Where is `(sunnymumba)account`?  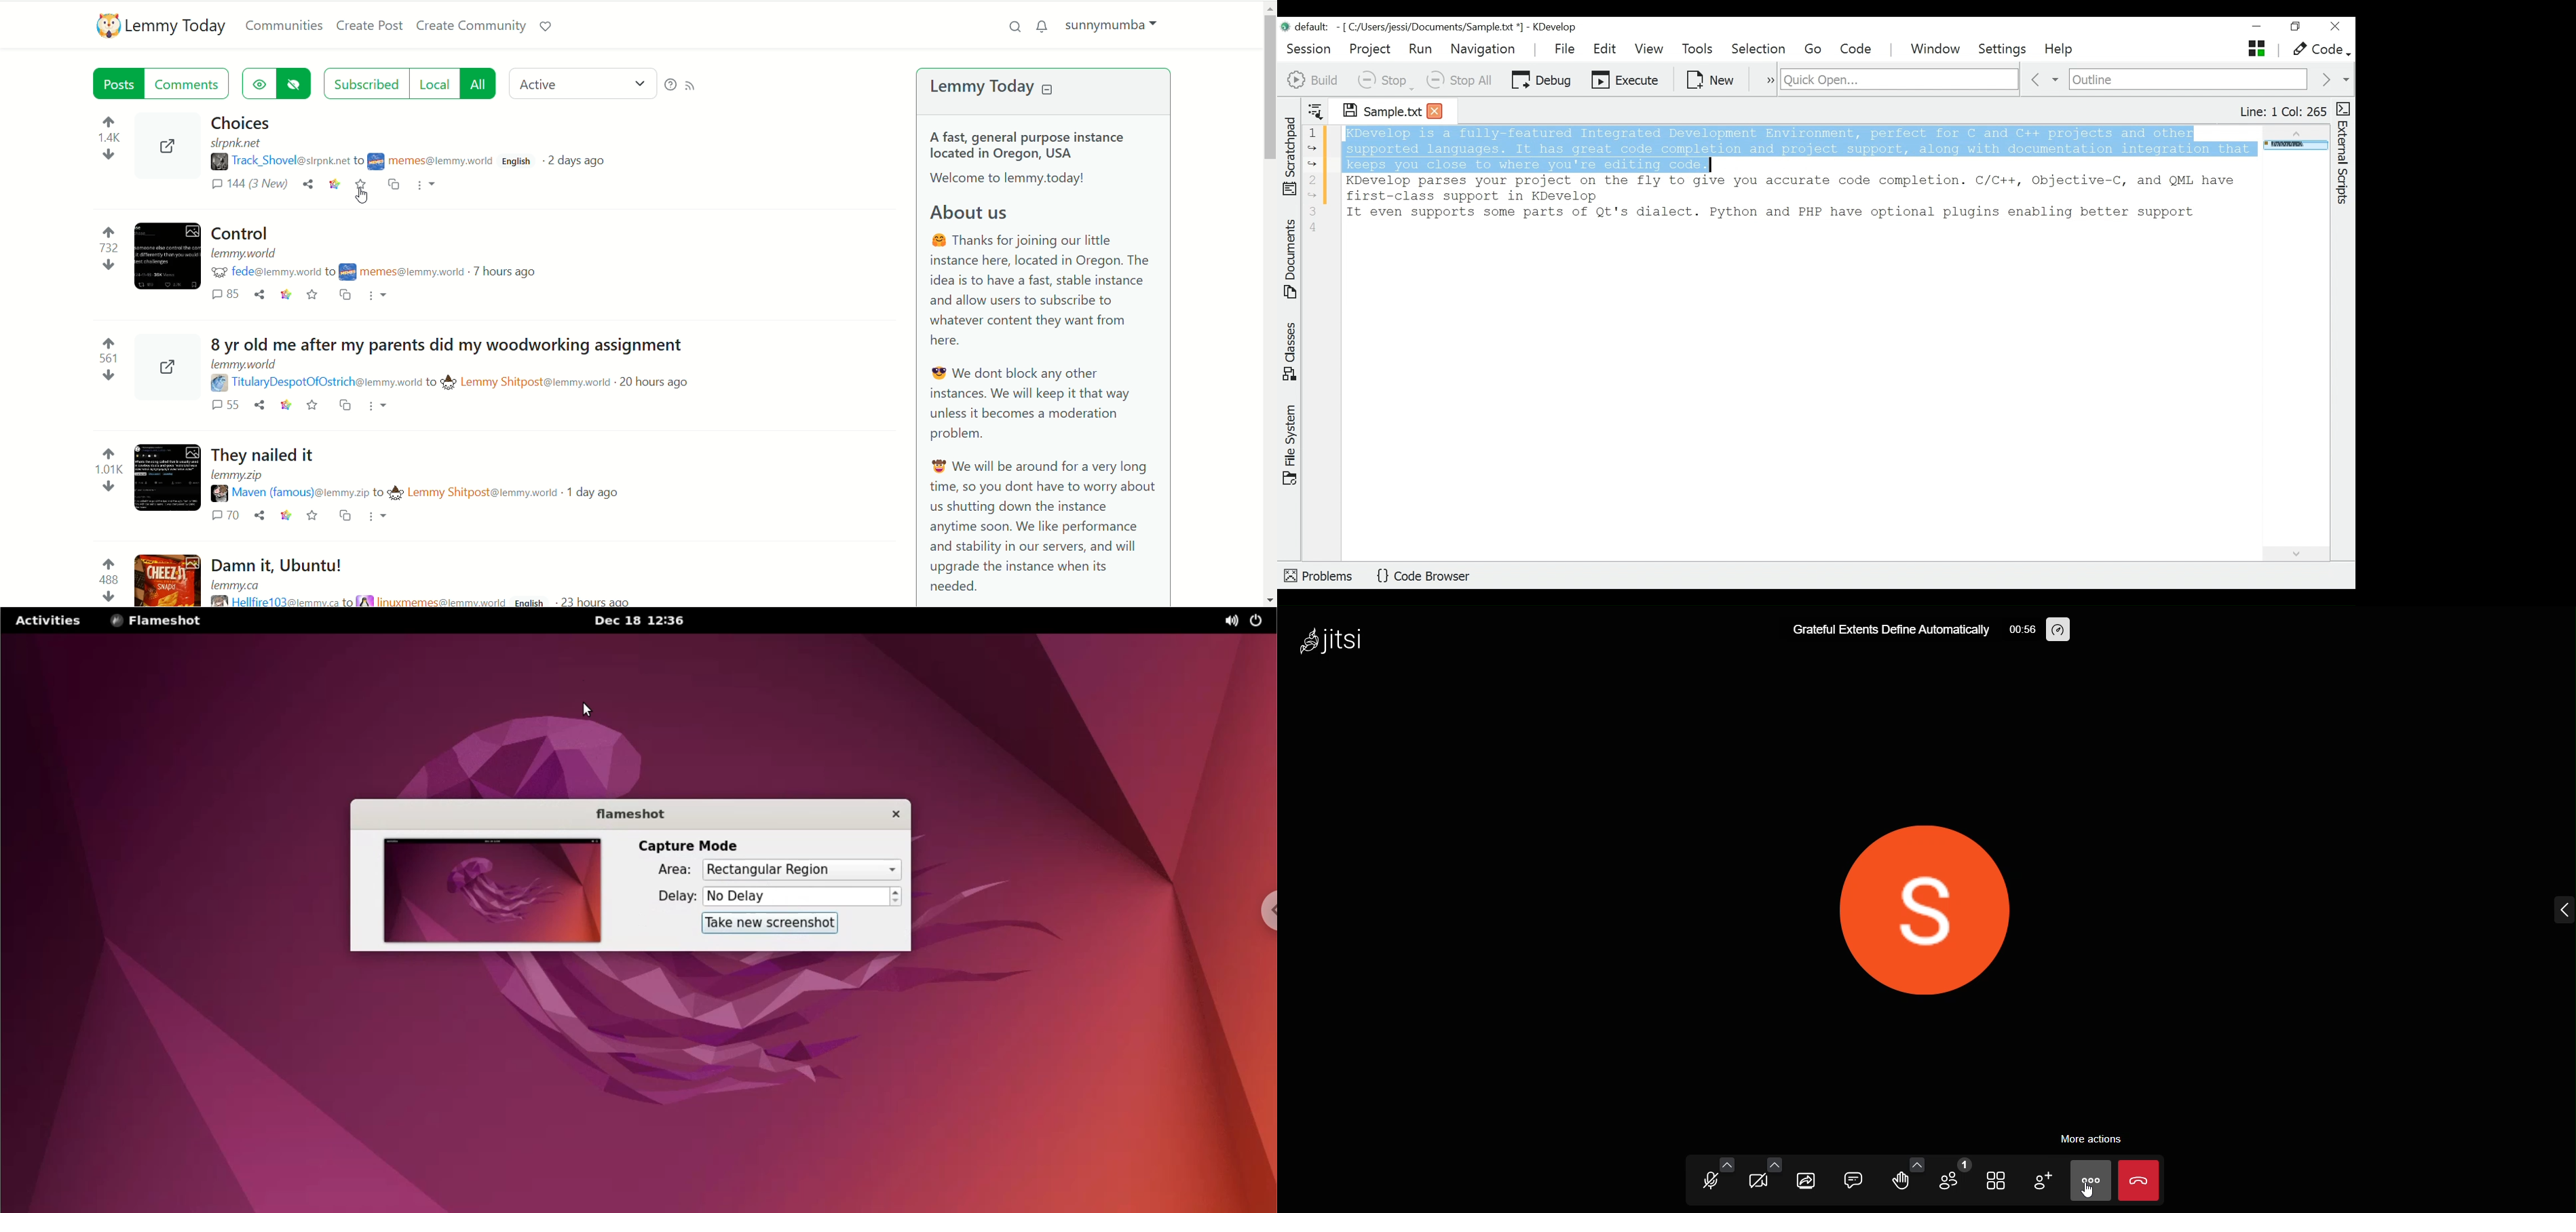
(sunnymumba)account is located at coordinates (1114, 24).